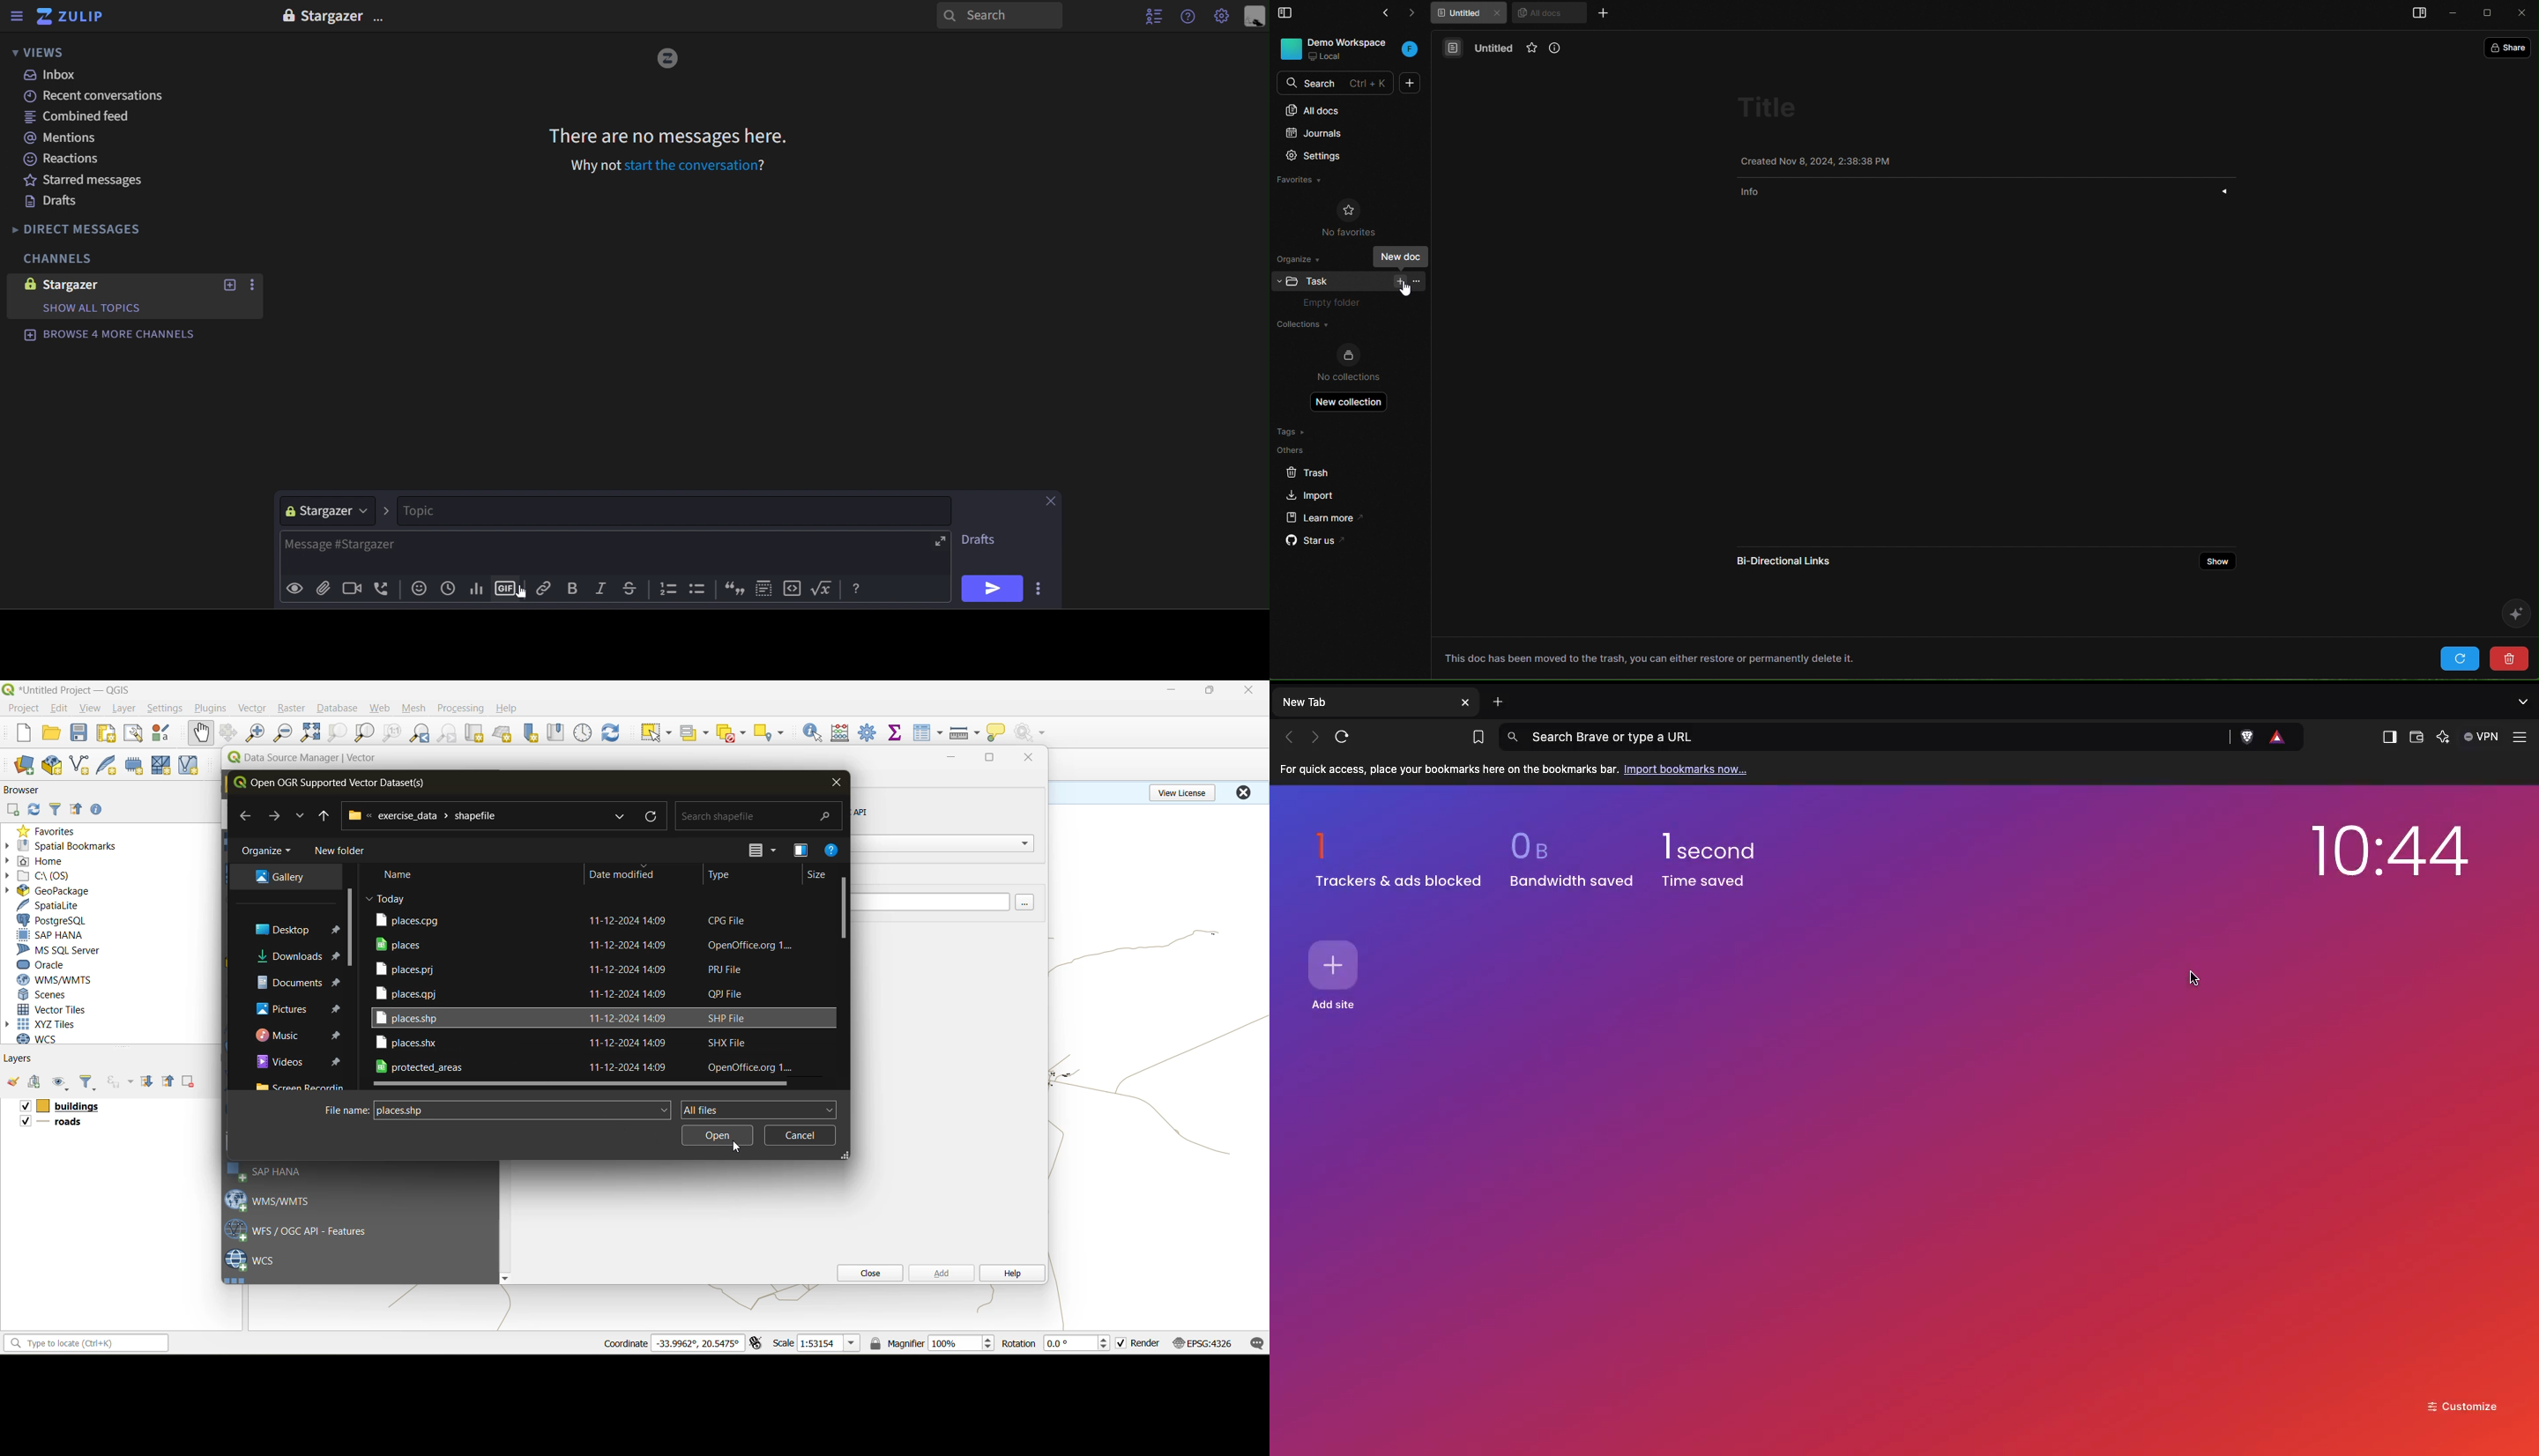  Describe the element at coordinates (981, 539) in the screenshot. I see `drafts` at that location.